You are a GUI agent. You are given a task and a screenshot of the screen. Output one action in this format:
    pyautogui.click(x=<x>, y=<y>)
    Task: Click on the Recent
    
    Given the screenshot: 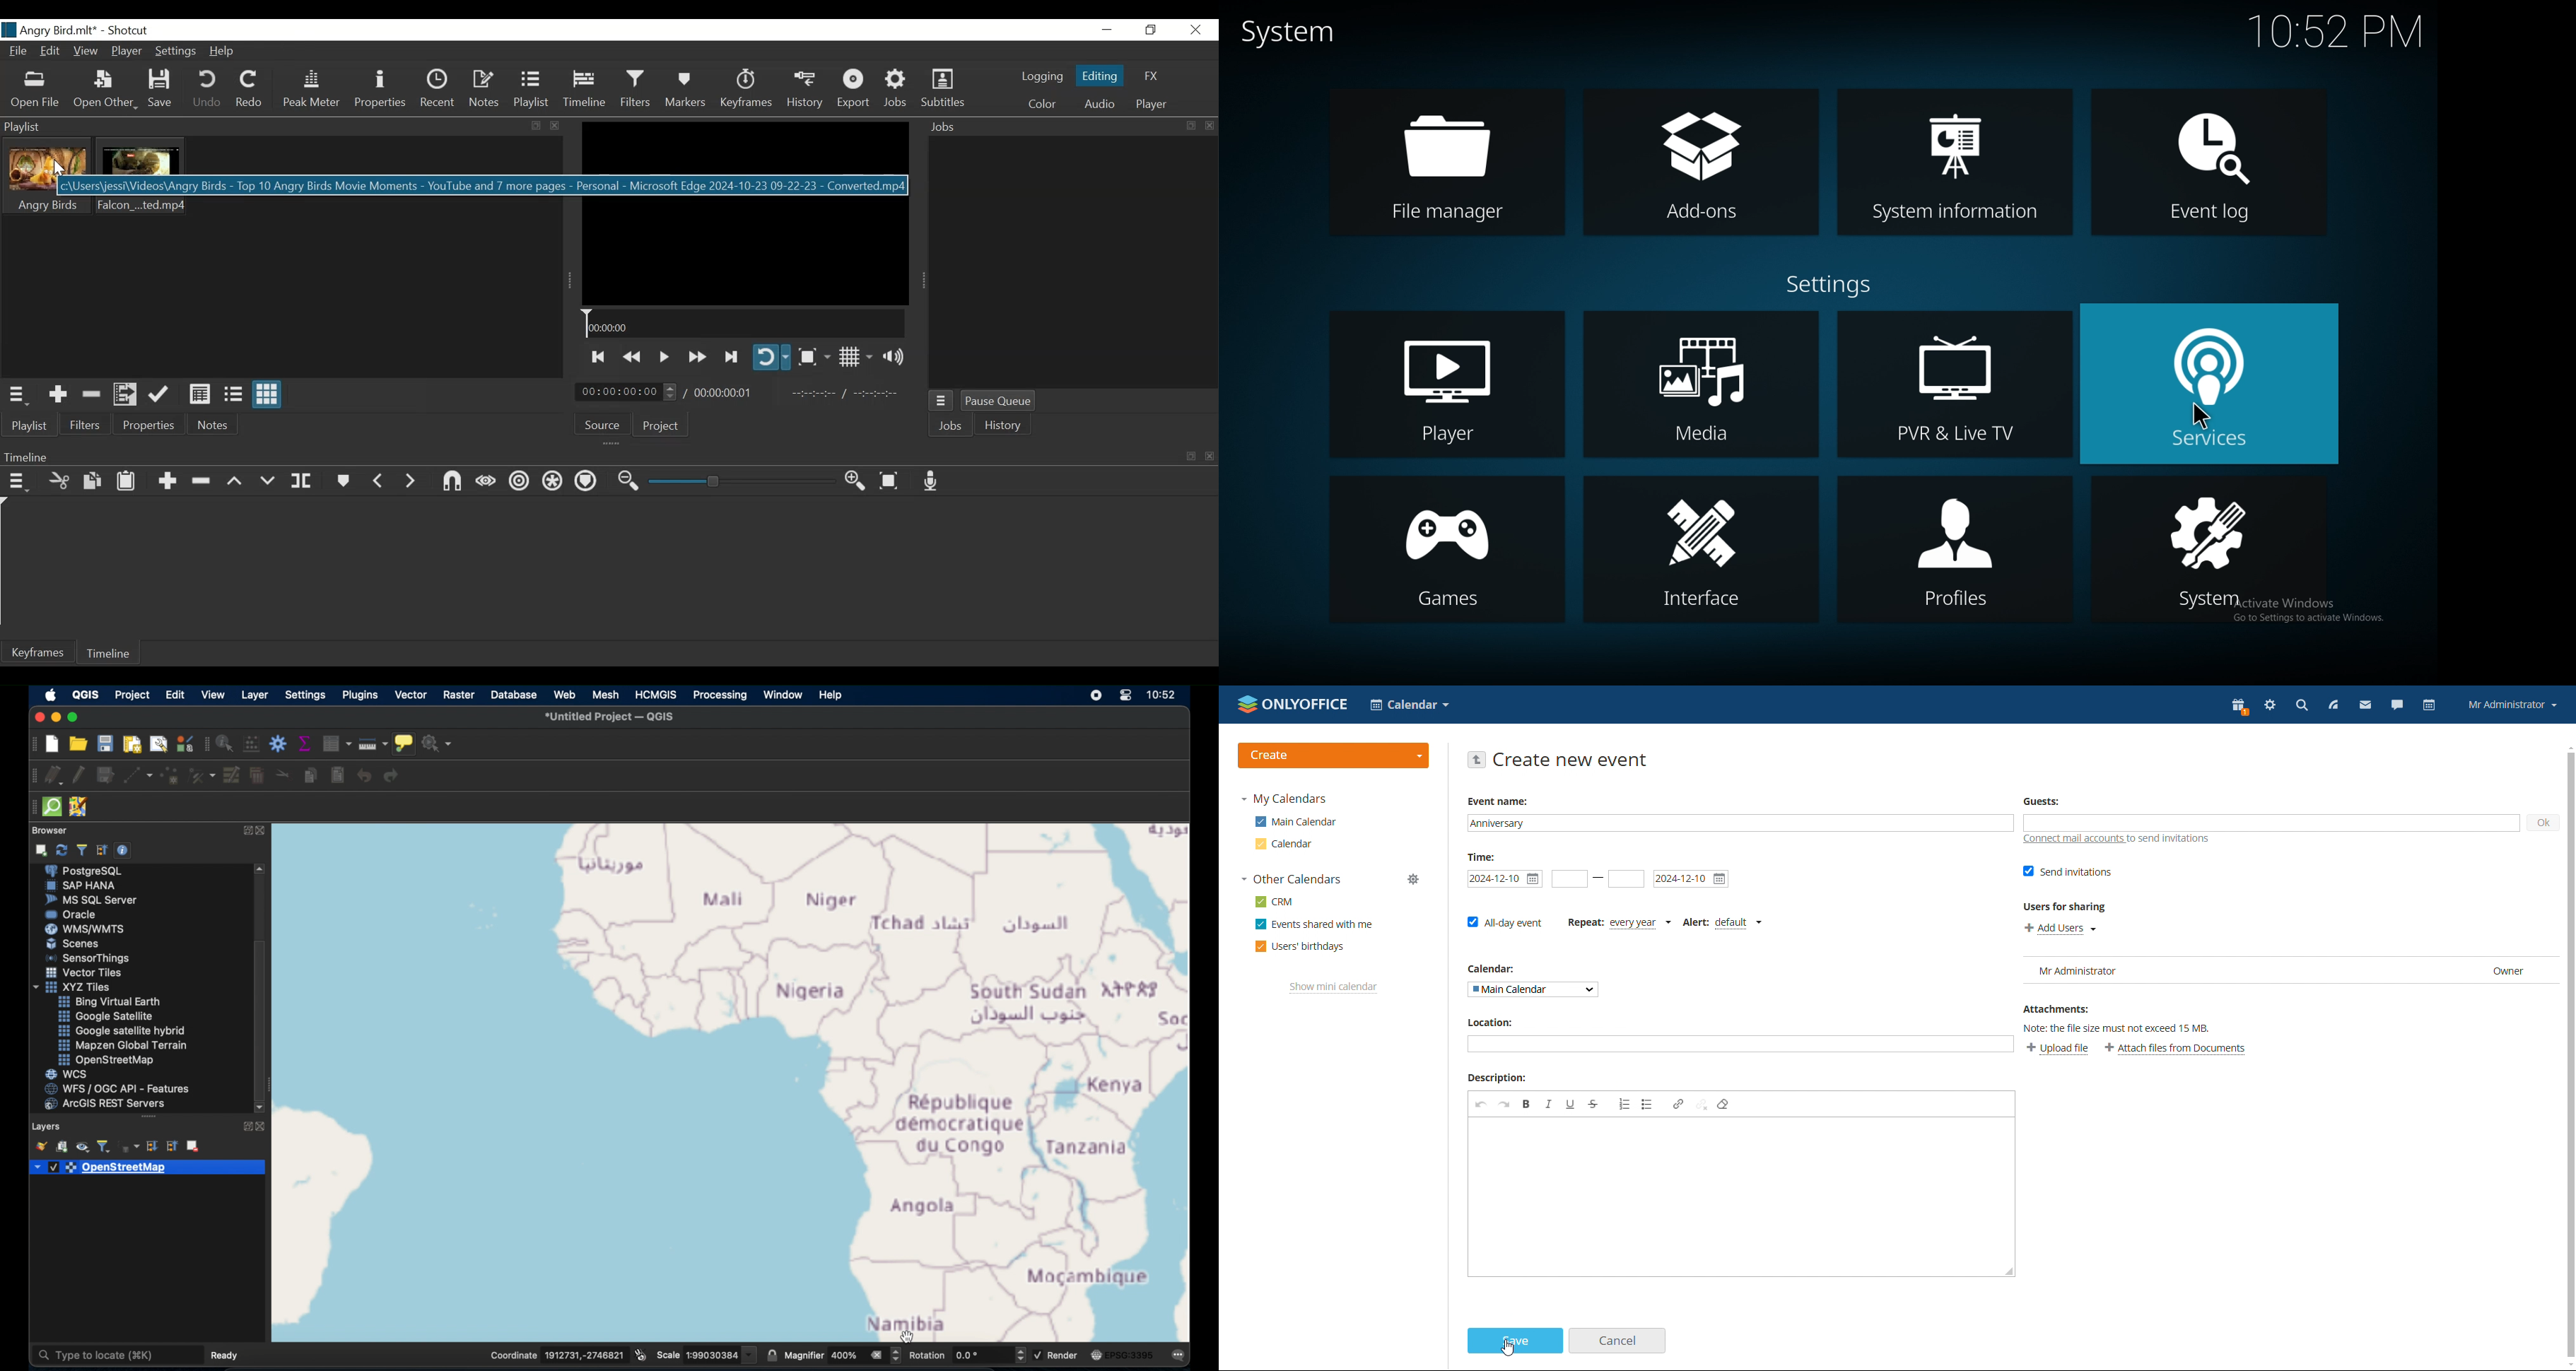 What is the action you would take?
    pyautogui.click(x=440, y=91)
    